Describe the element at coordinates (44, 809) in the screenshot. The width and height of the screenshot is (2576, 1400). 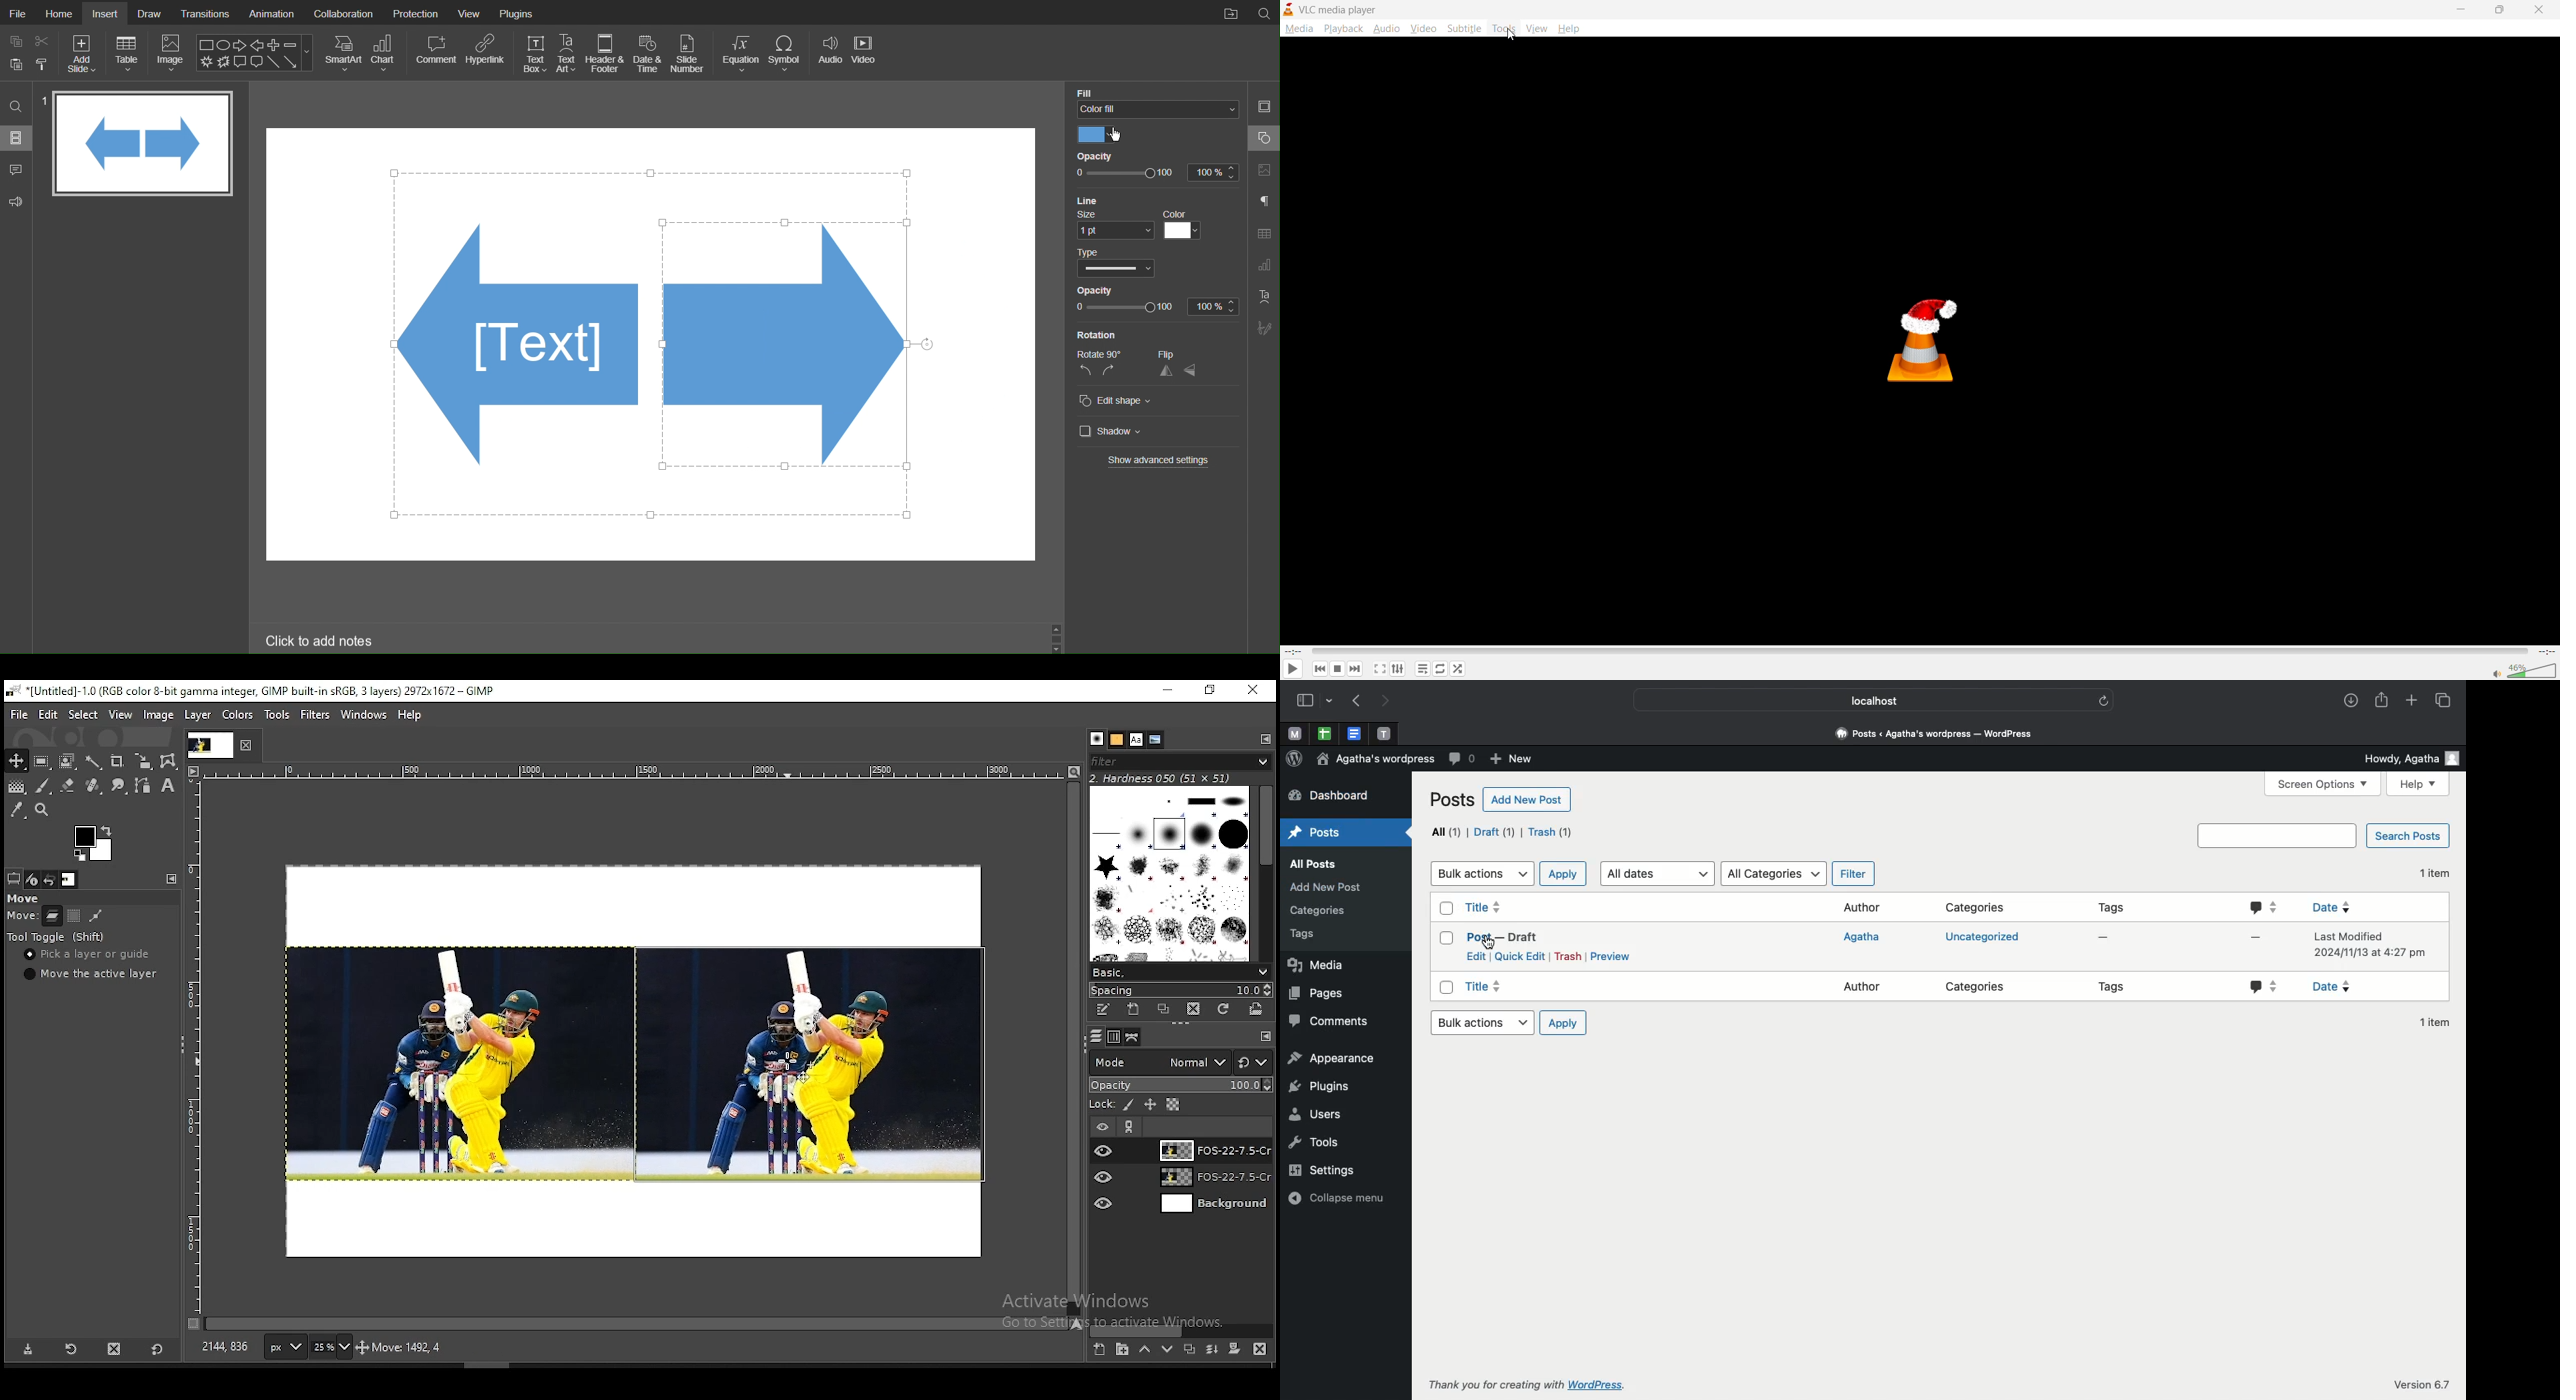
I see `zoom tool` at that location.